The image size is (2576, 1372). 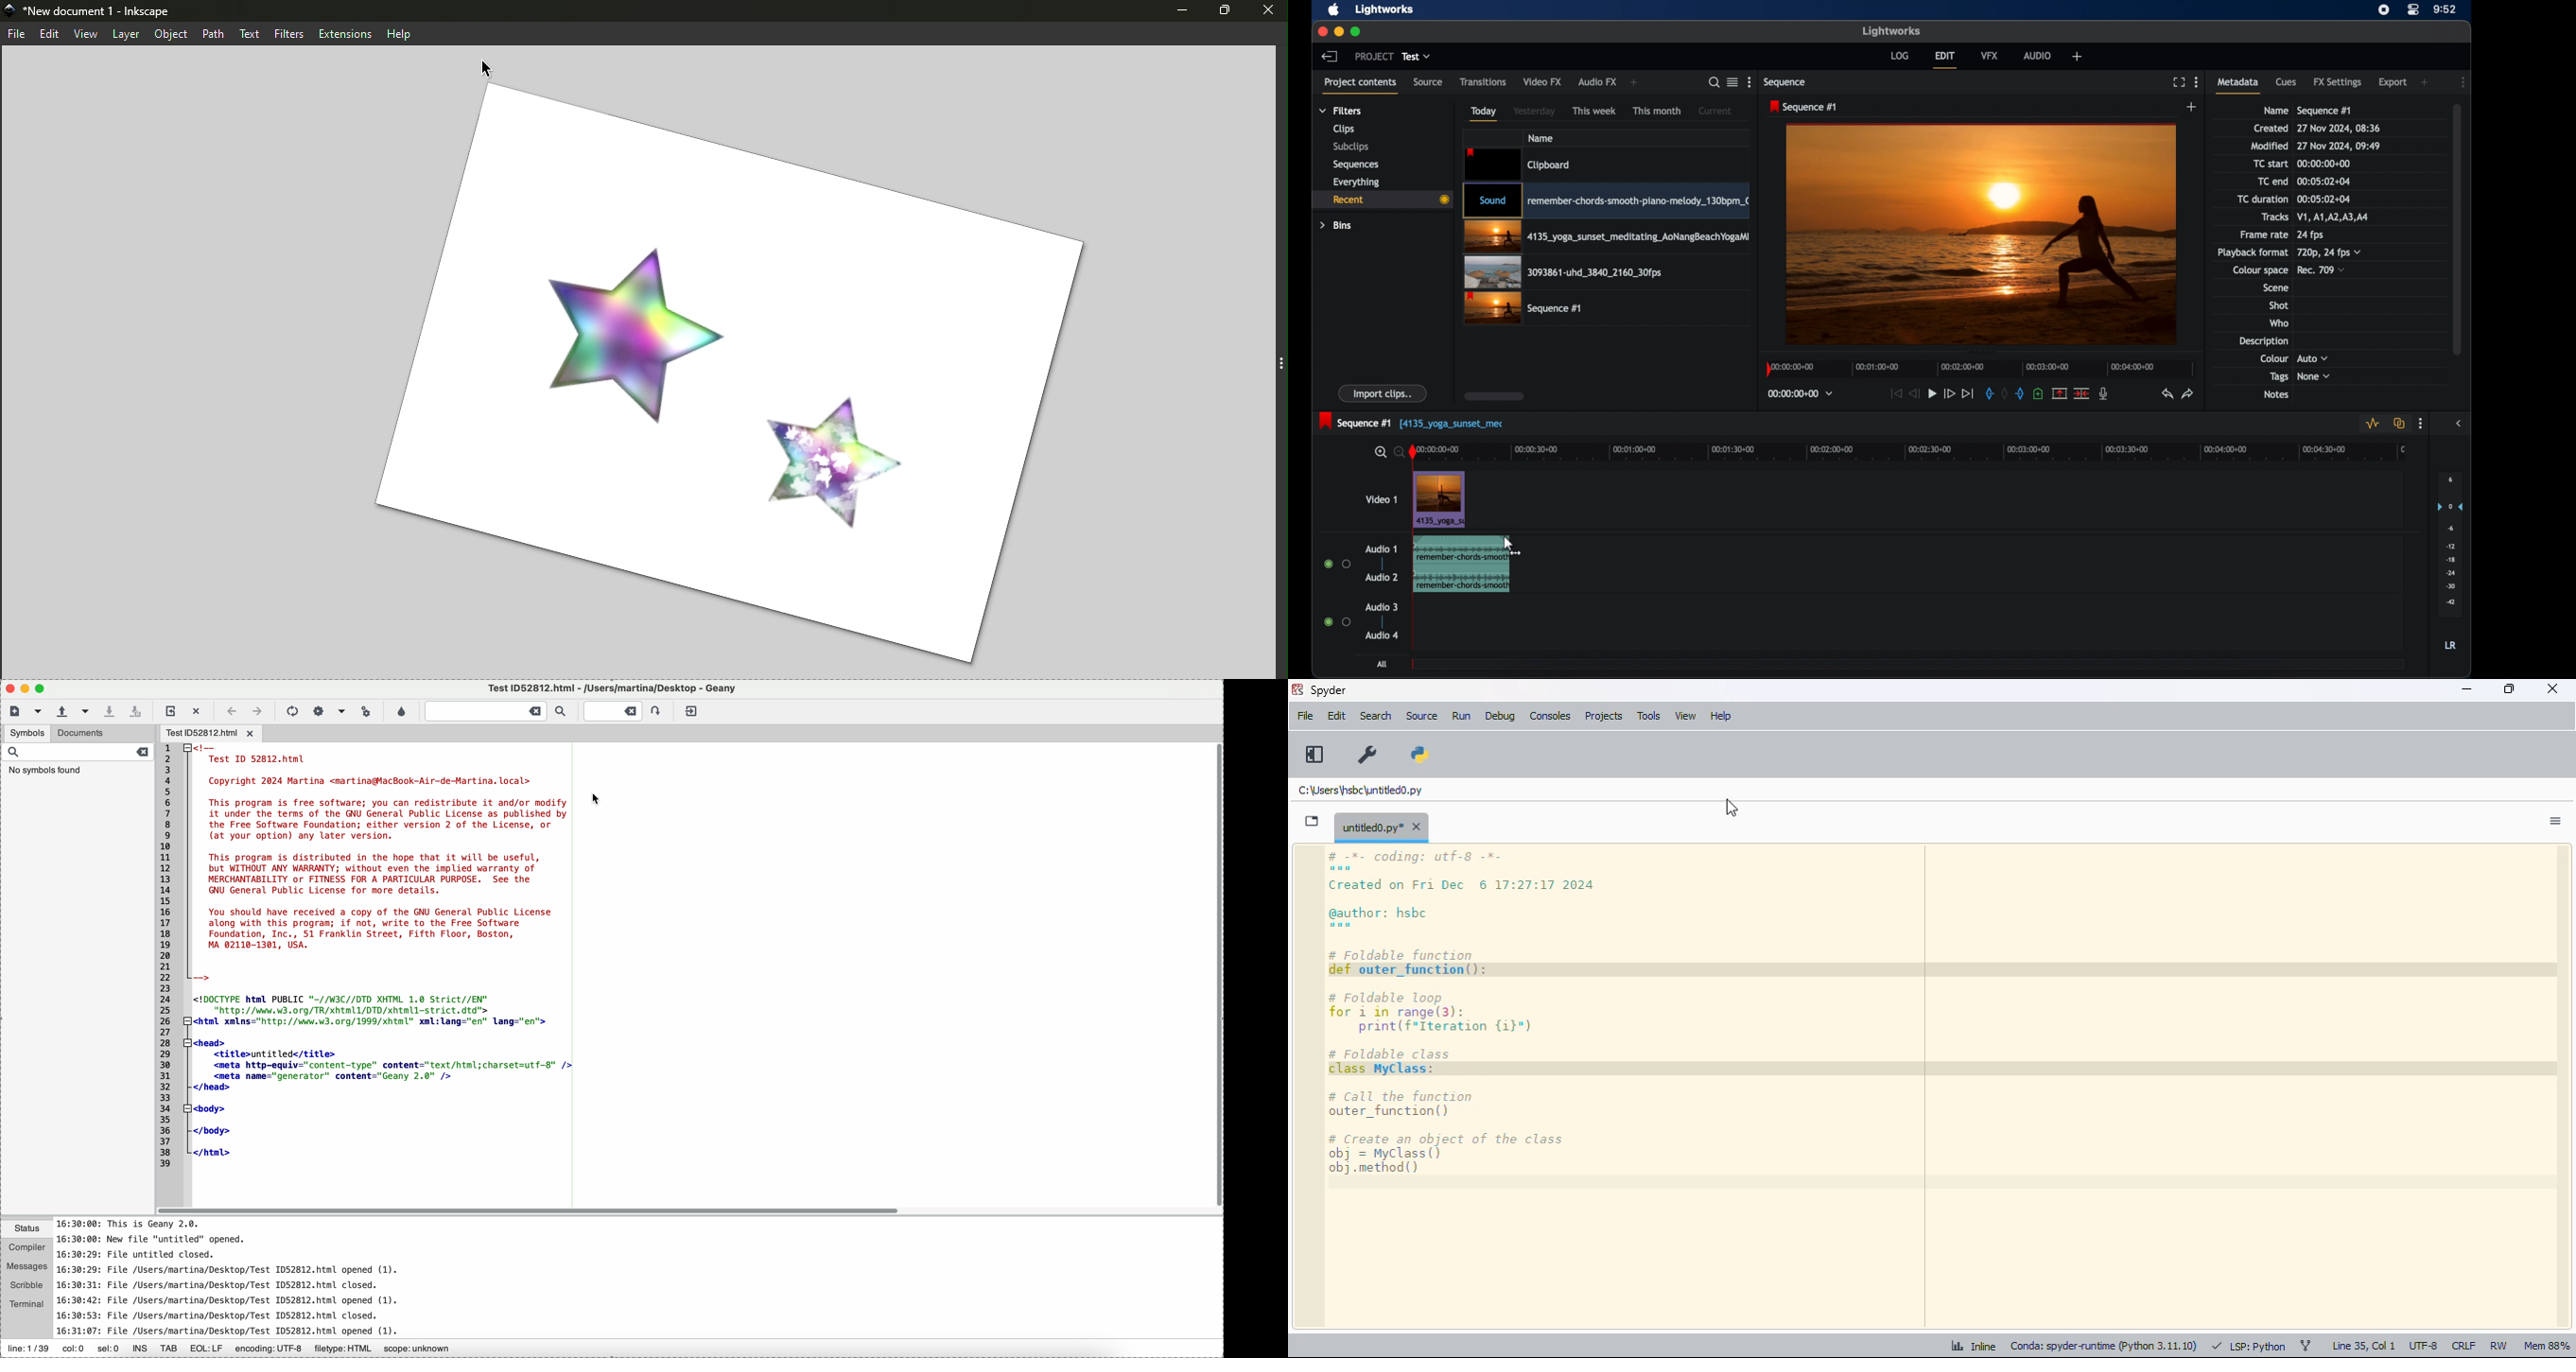 I want to click on bins, so click(x=1336, y=226).